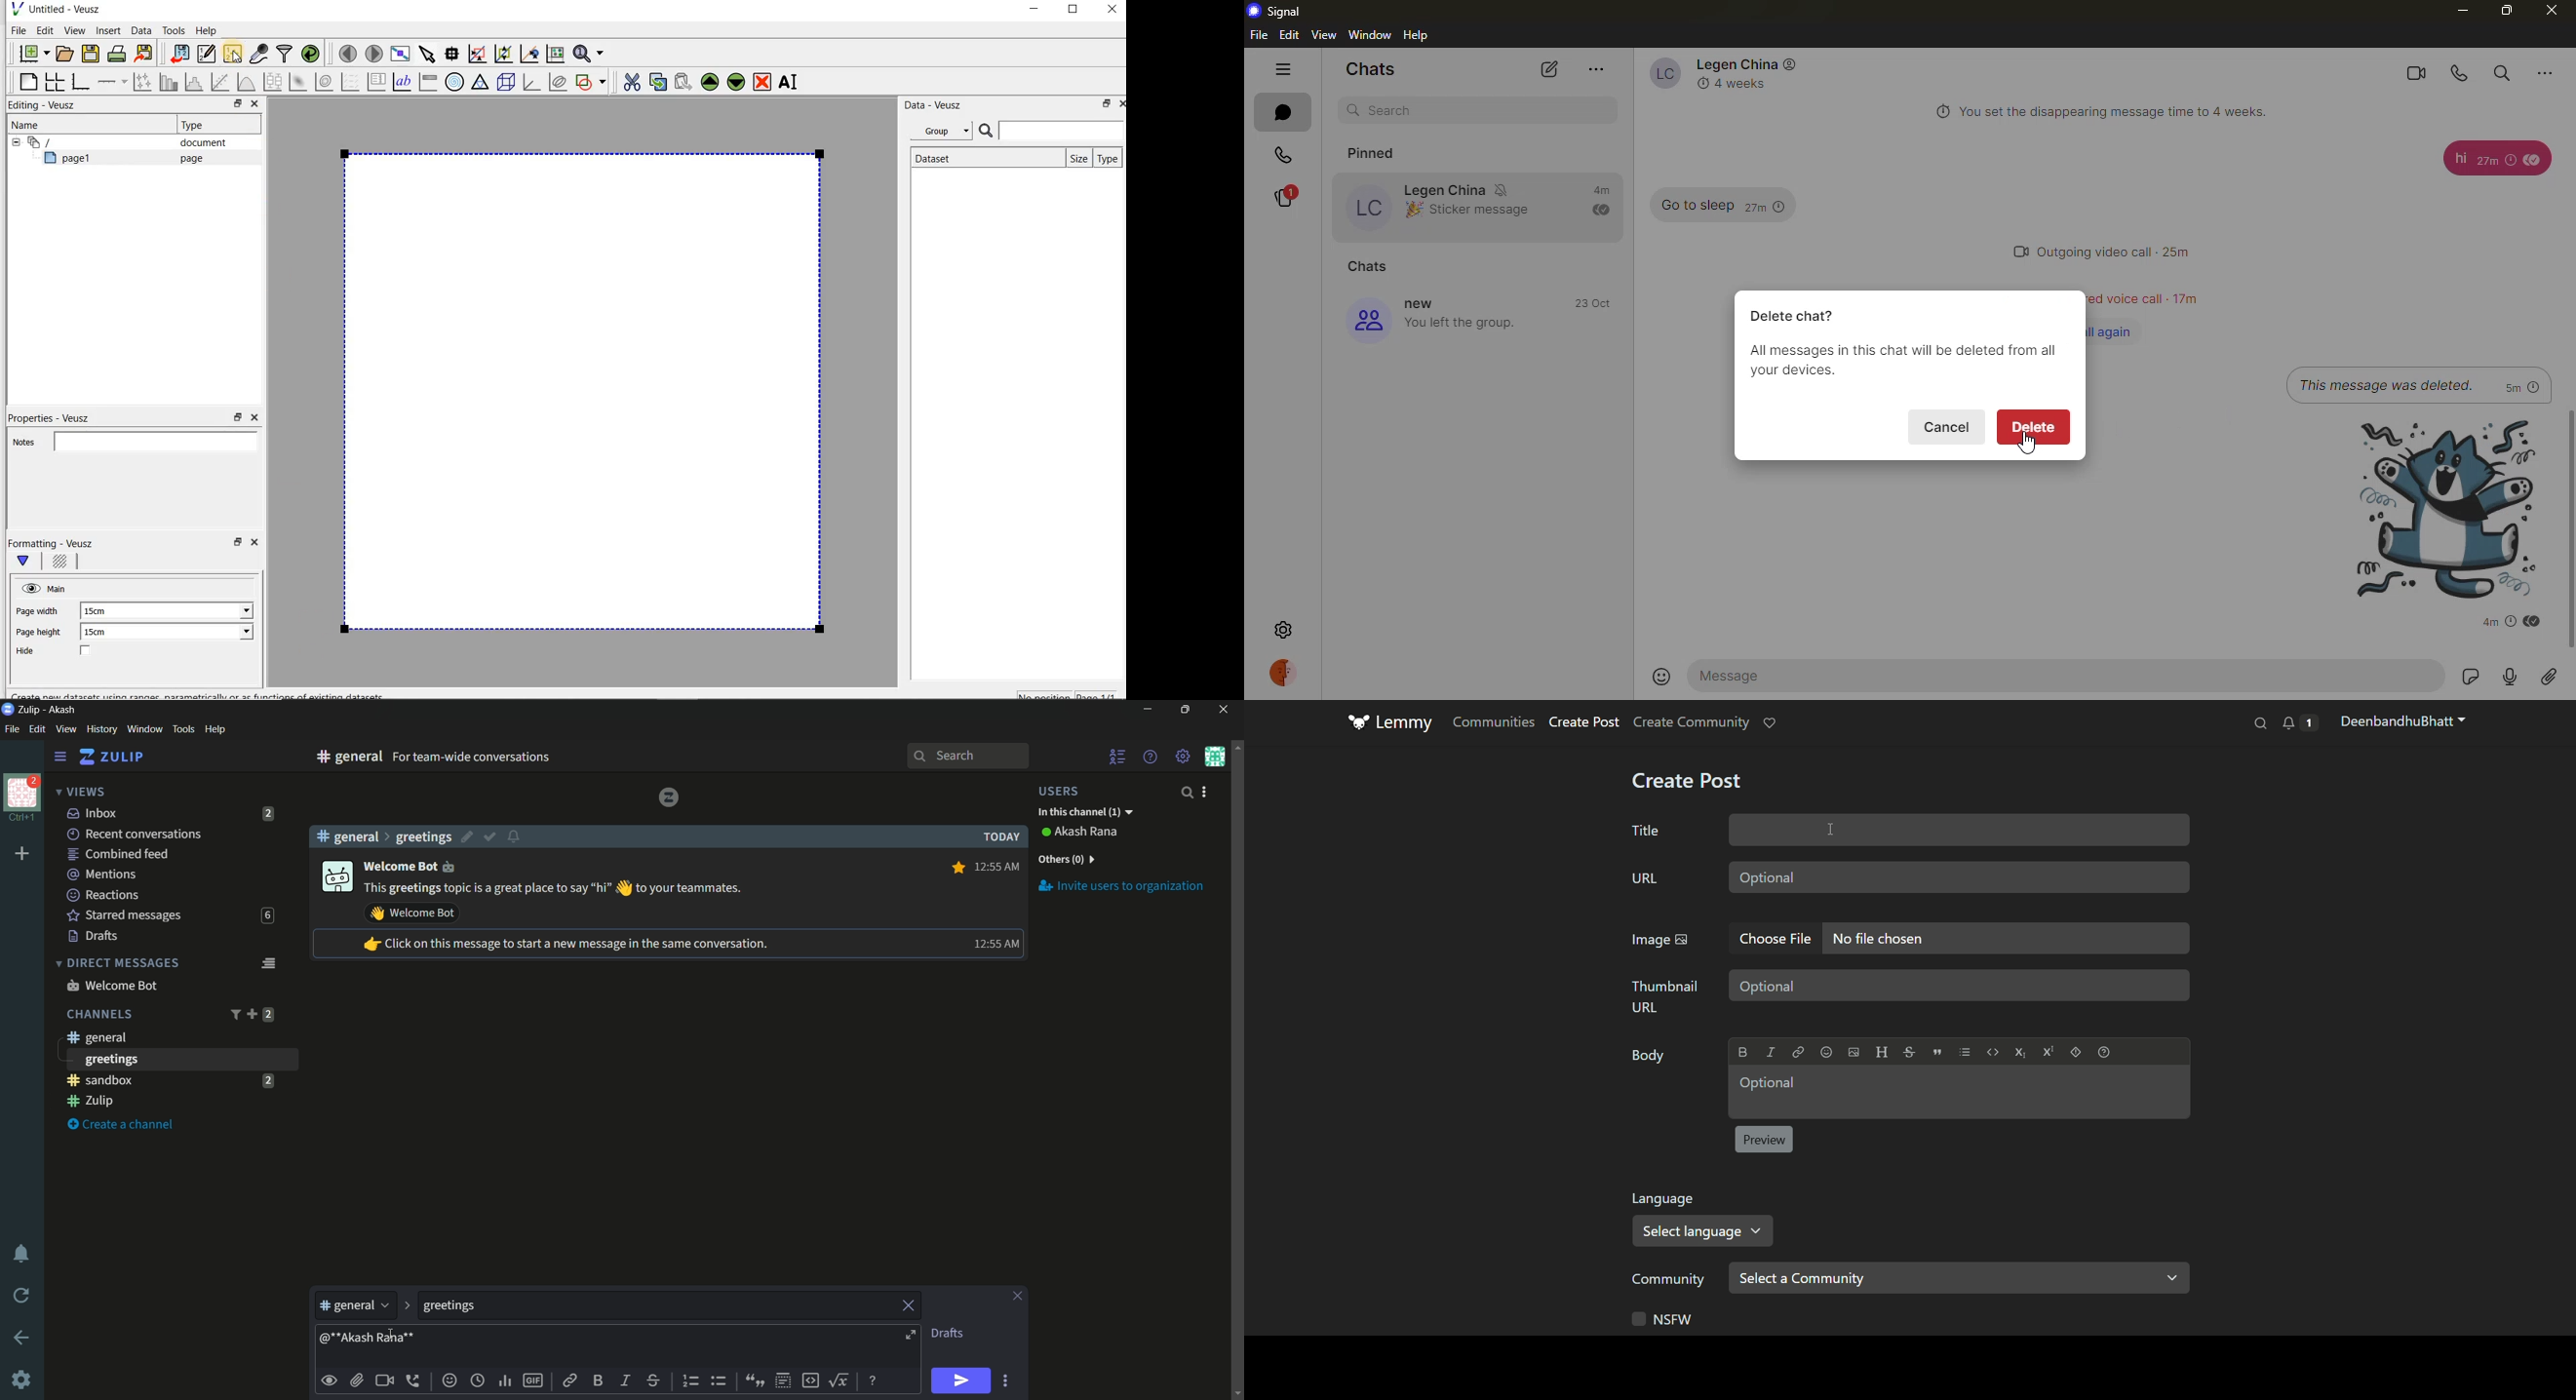  What do you see at coordinates (268, 1080) in the screenshot?
I see `2 unread messages` at bounding box center [268, 1080].